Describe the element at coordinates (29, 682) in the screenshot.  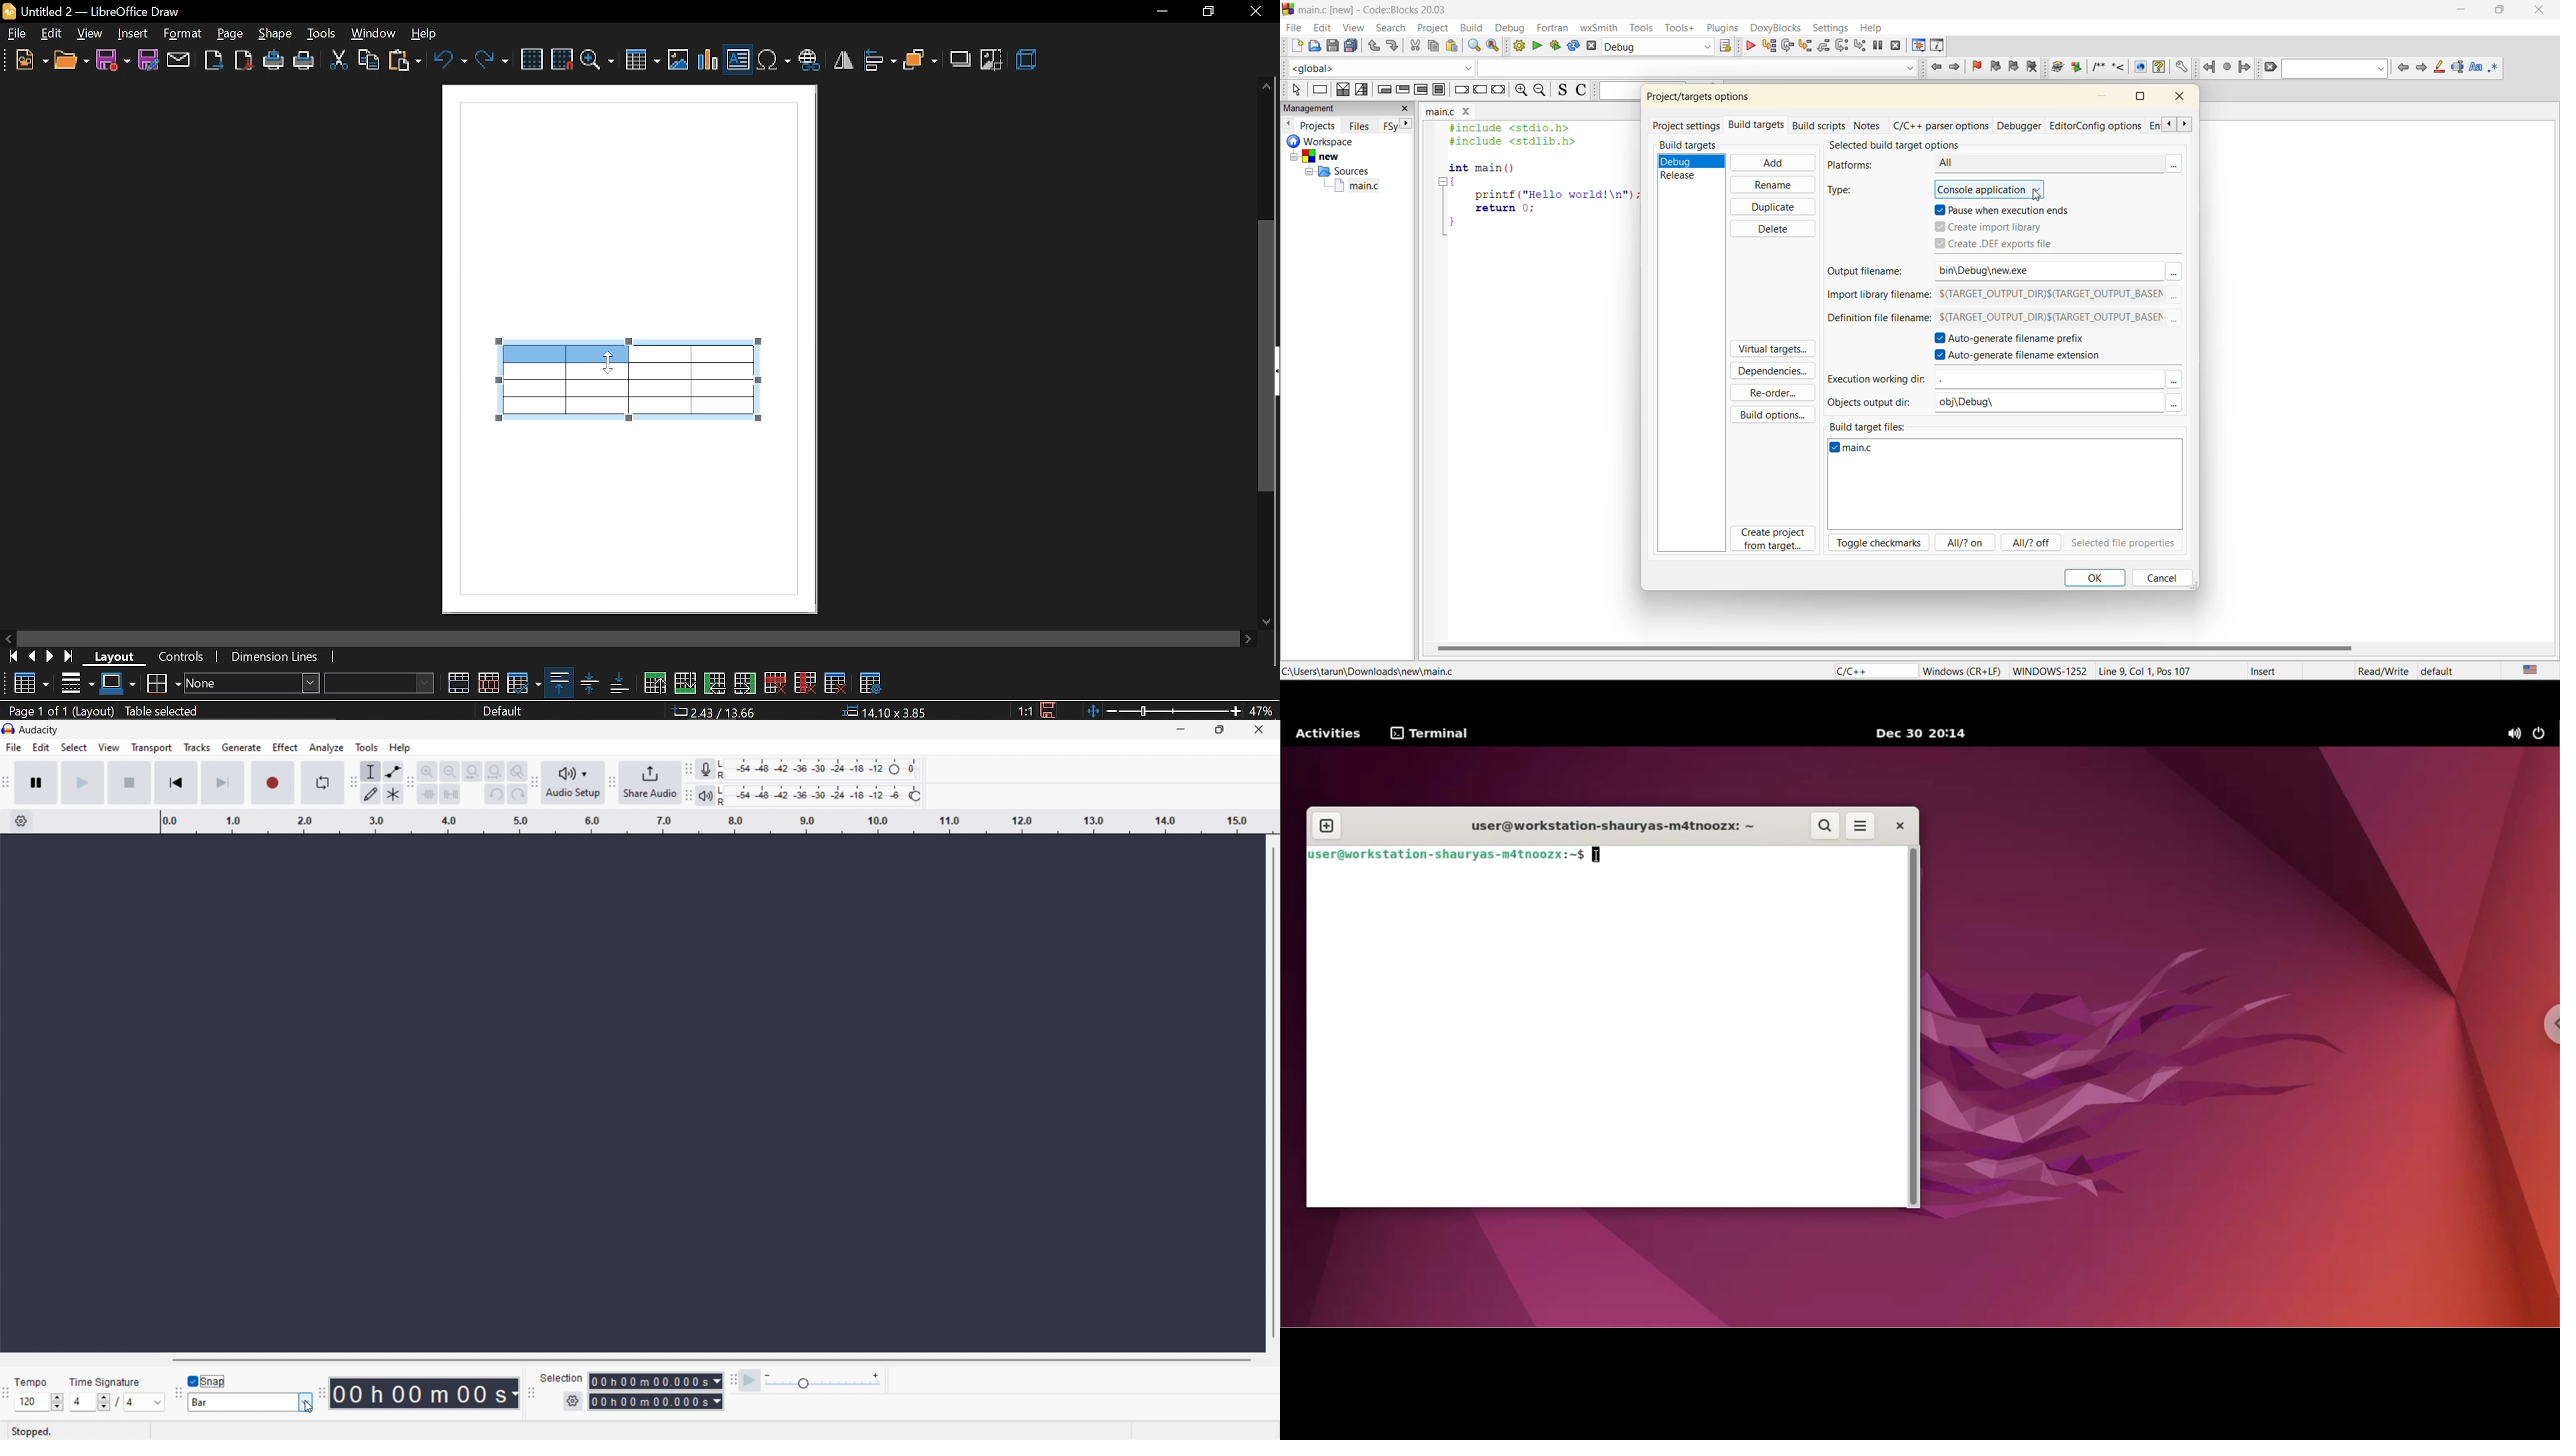
I see `Table` at that location.